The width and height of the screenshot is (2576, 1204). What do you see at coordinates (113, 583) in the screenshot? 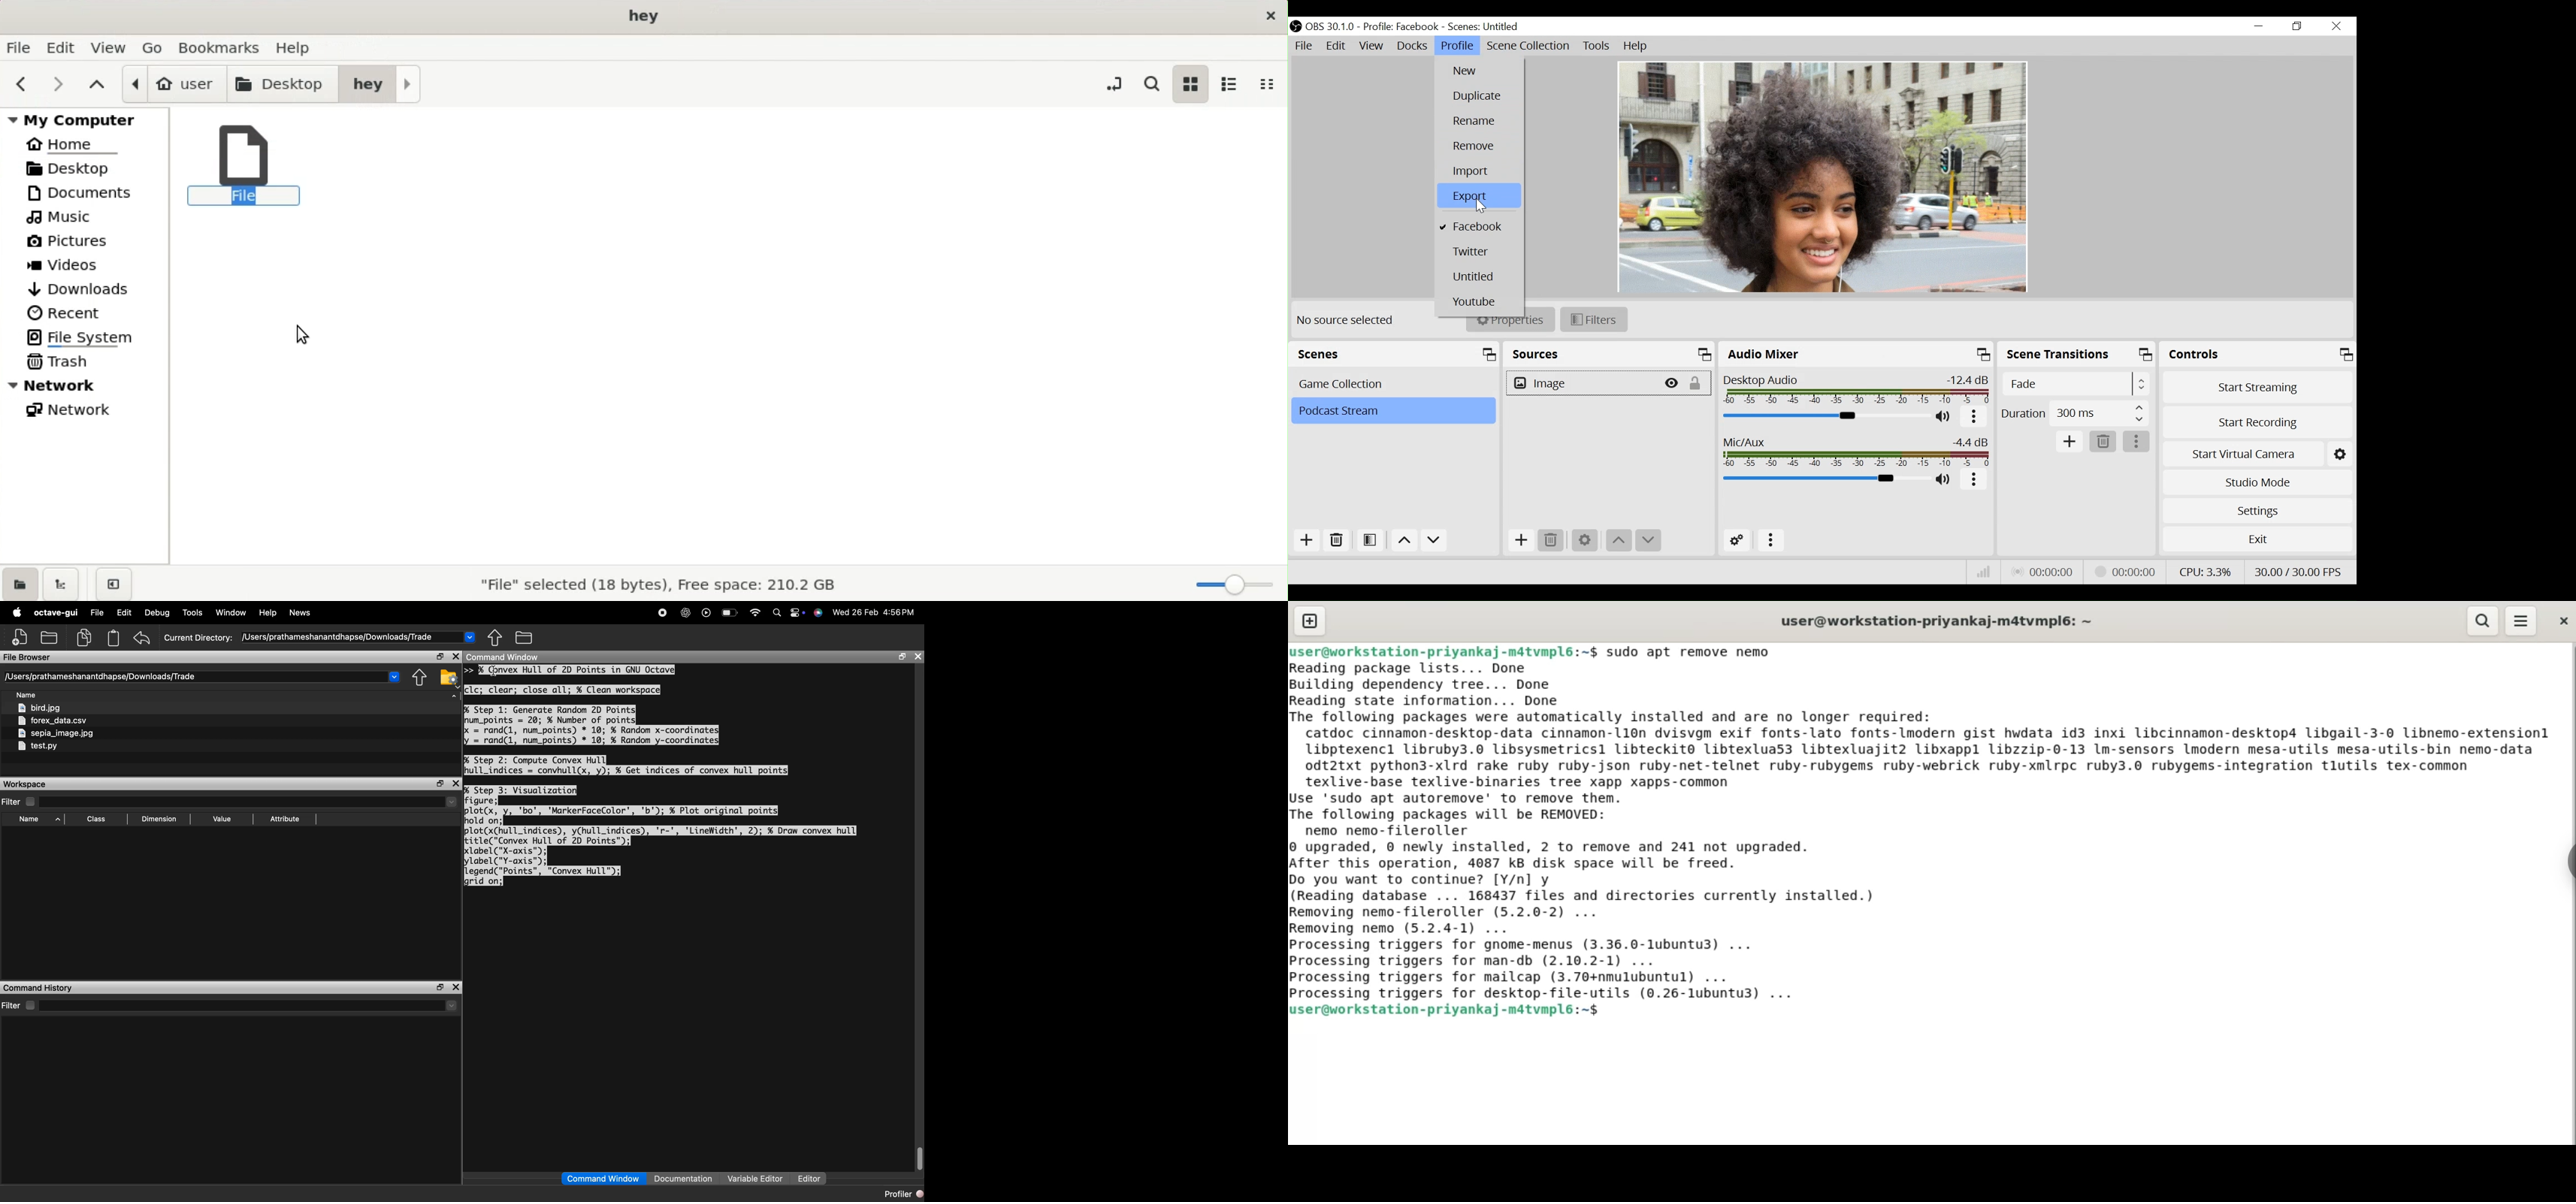
I see `close sidebars` at bounding box center [113, 583].